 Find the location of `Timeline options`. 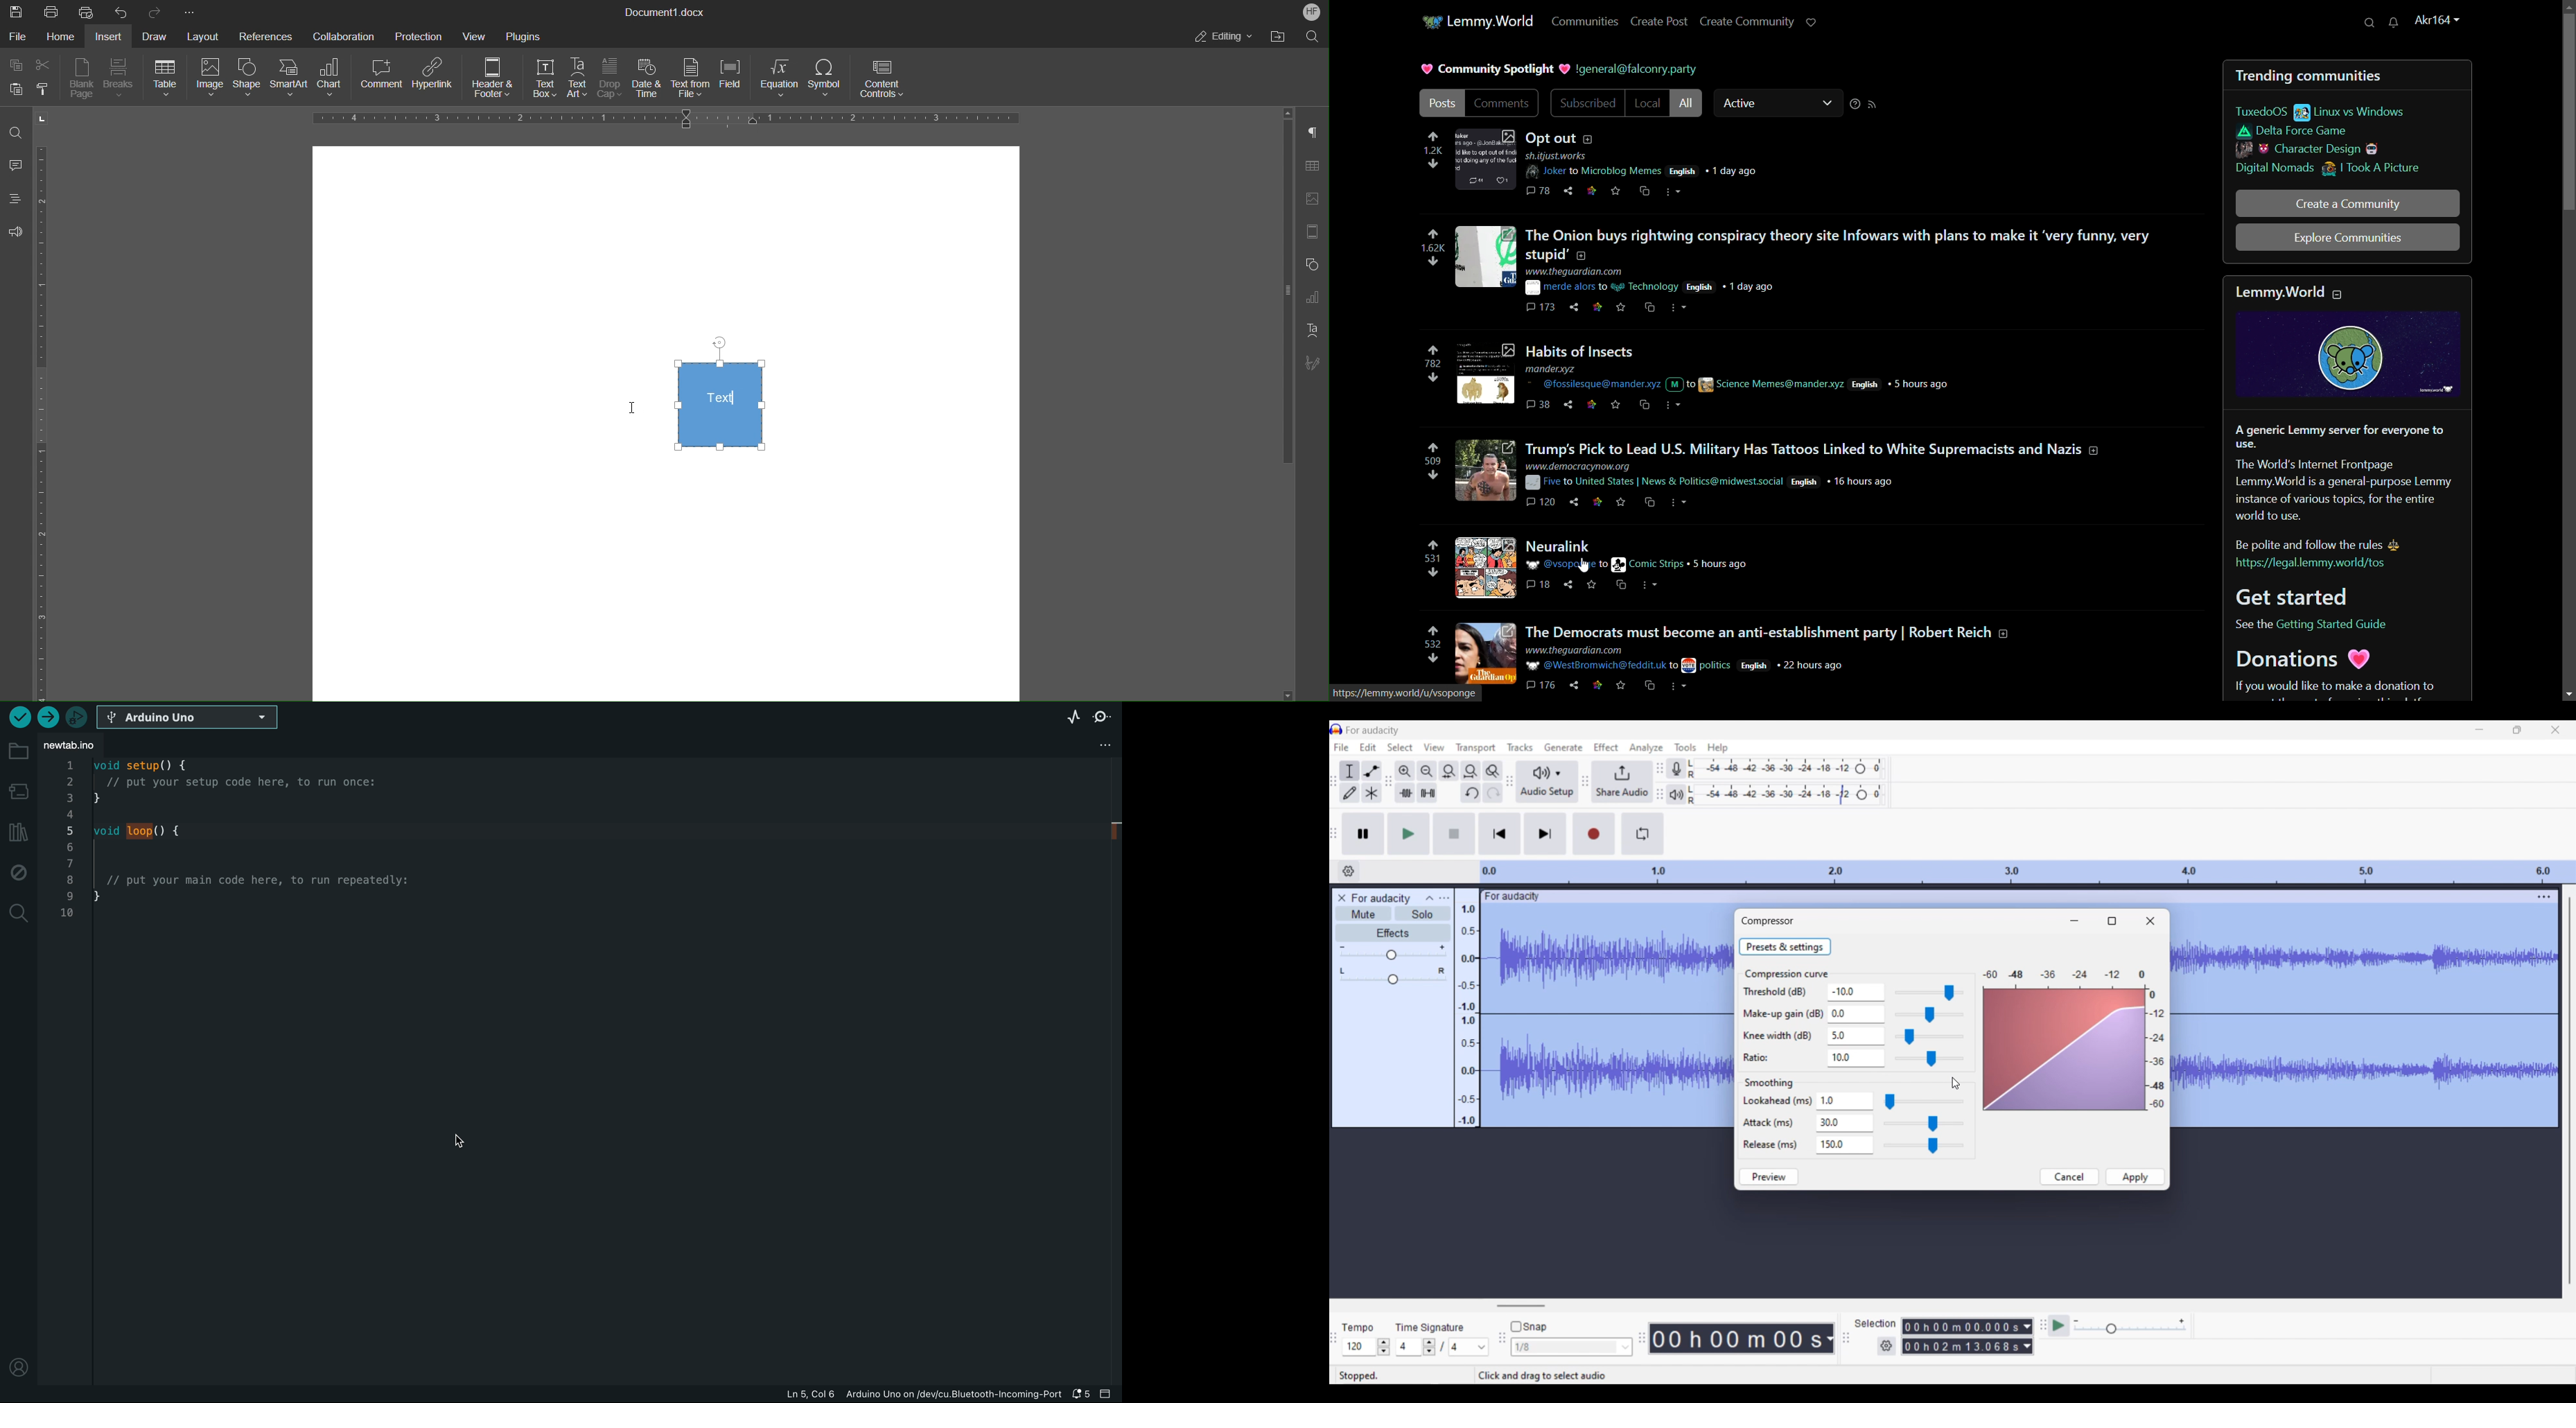

Timeline options is located at coordinates (1348, 871).